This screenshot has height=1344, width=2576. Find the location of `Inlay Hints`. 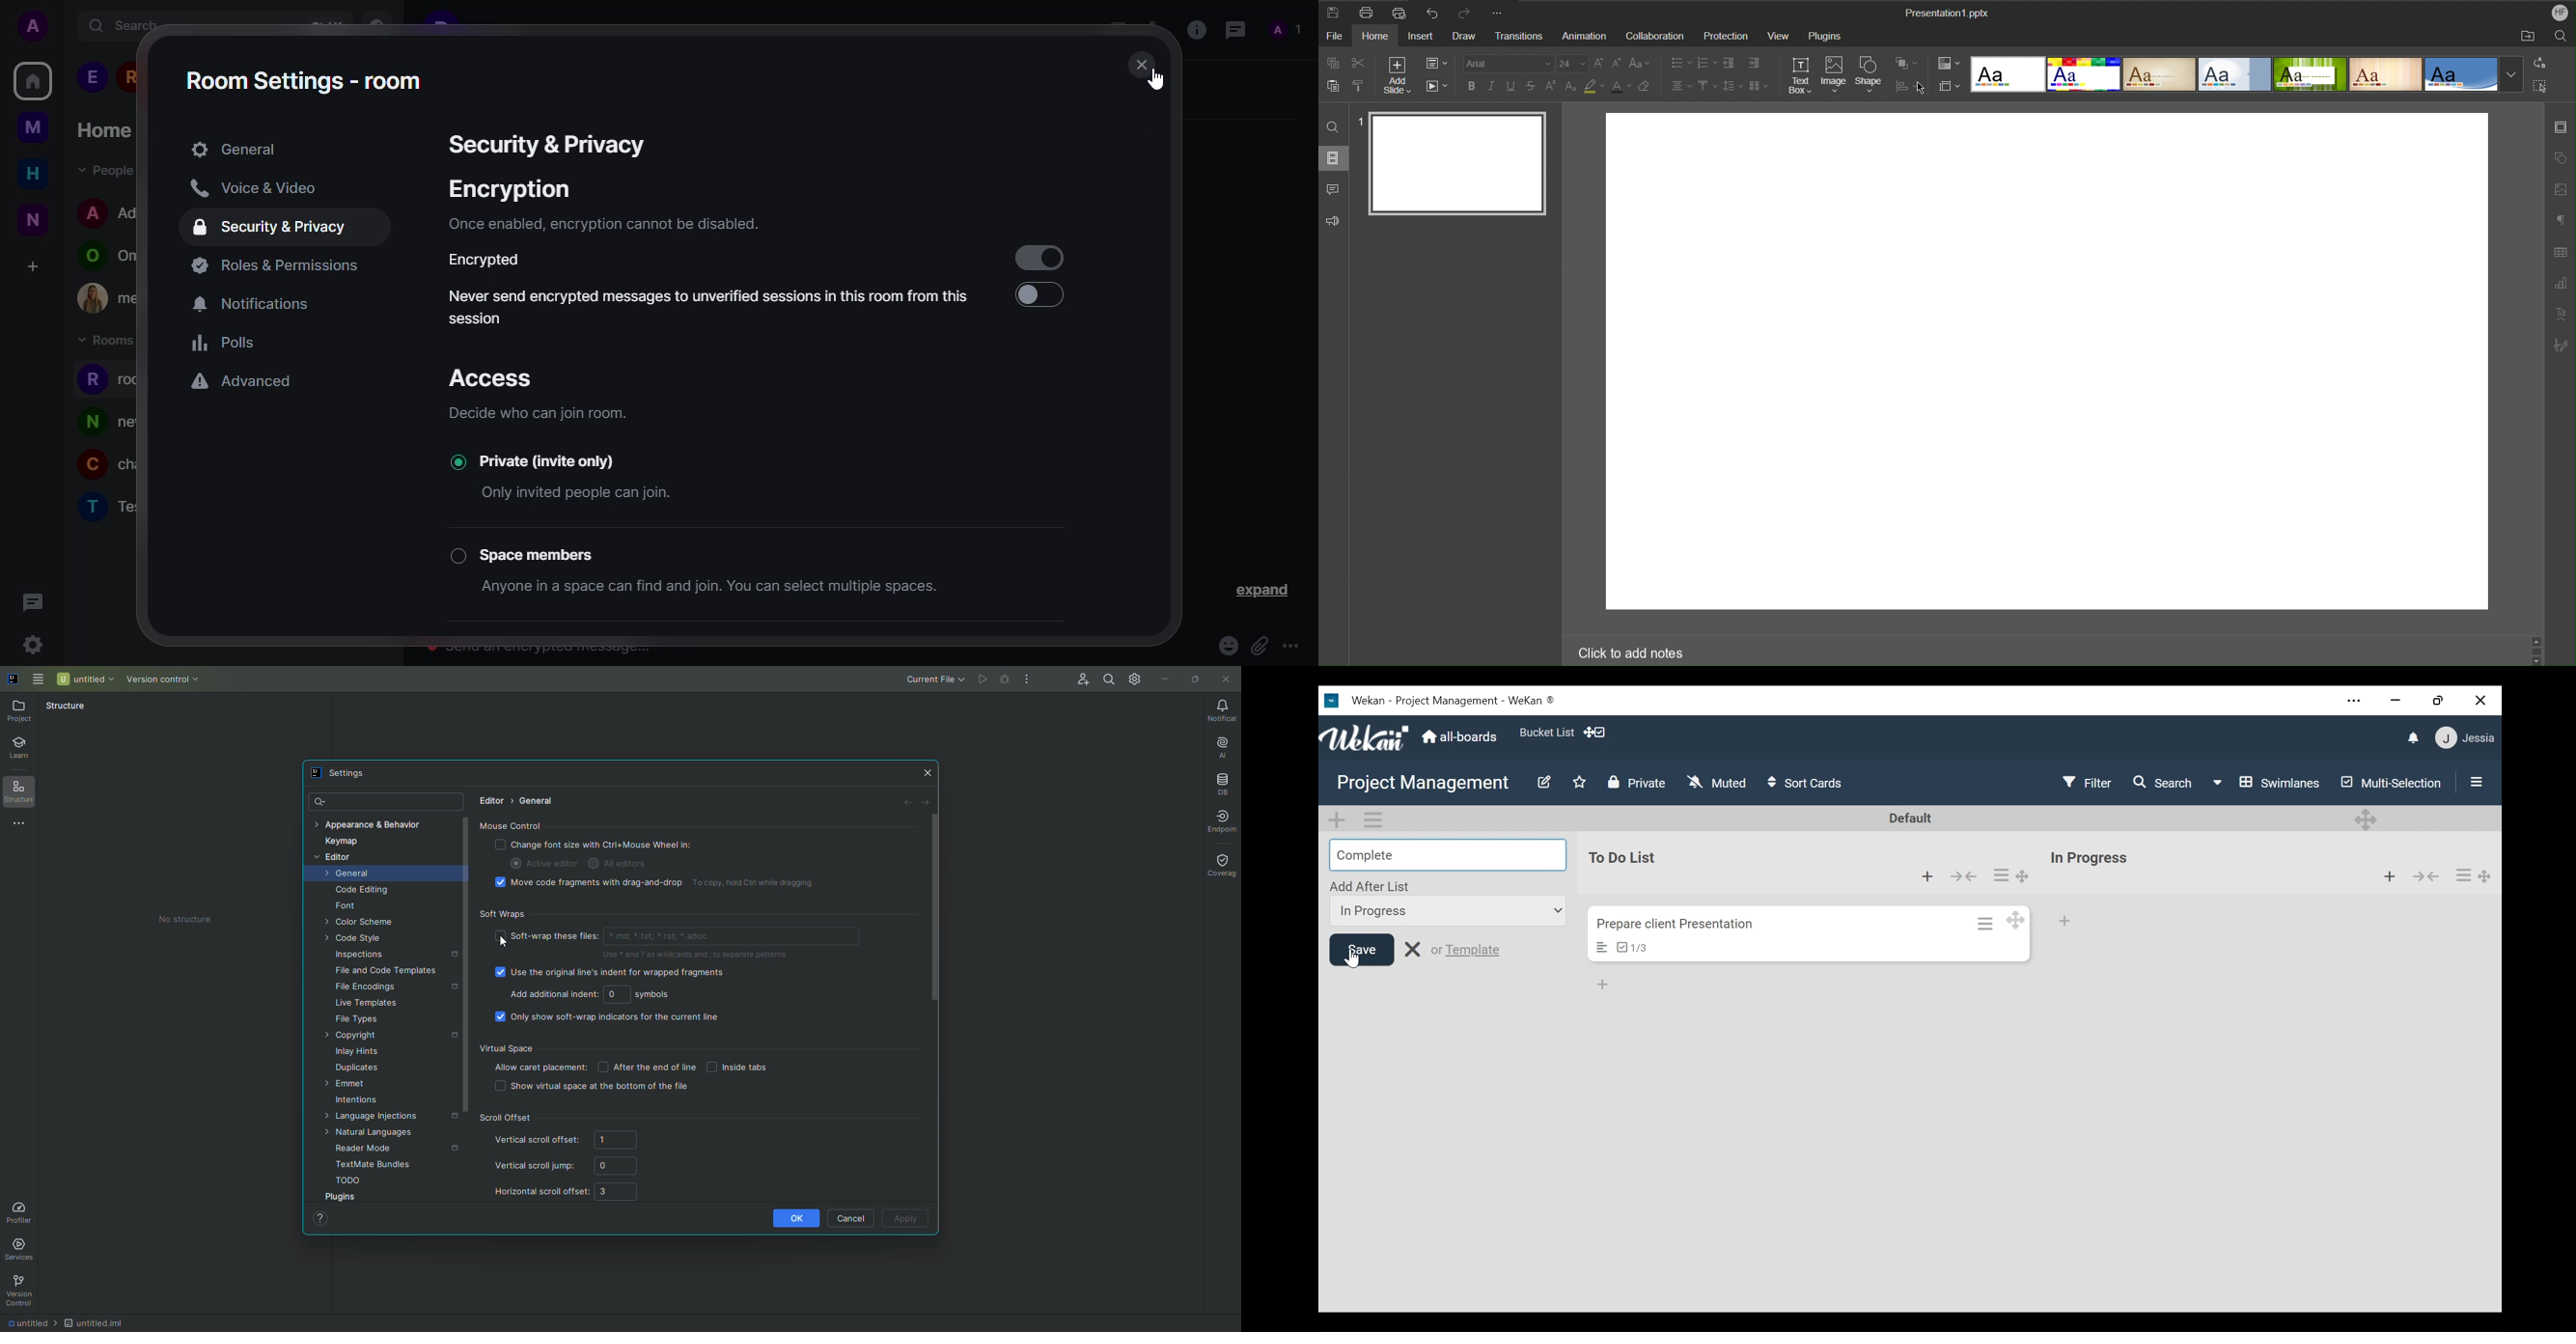

Inlay Hints is located at coordinates (358, 1051).